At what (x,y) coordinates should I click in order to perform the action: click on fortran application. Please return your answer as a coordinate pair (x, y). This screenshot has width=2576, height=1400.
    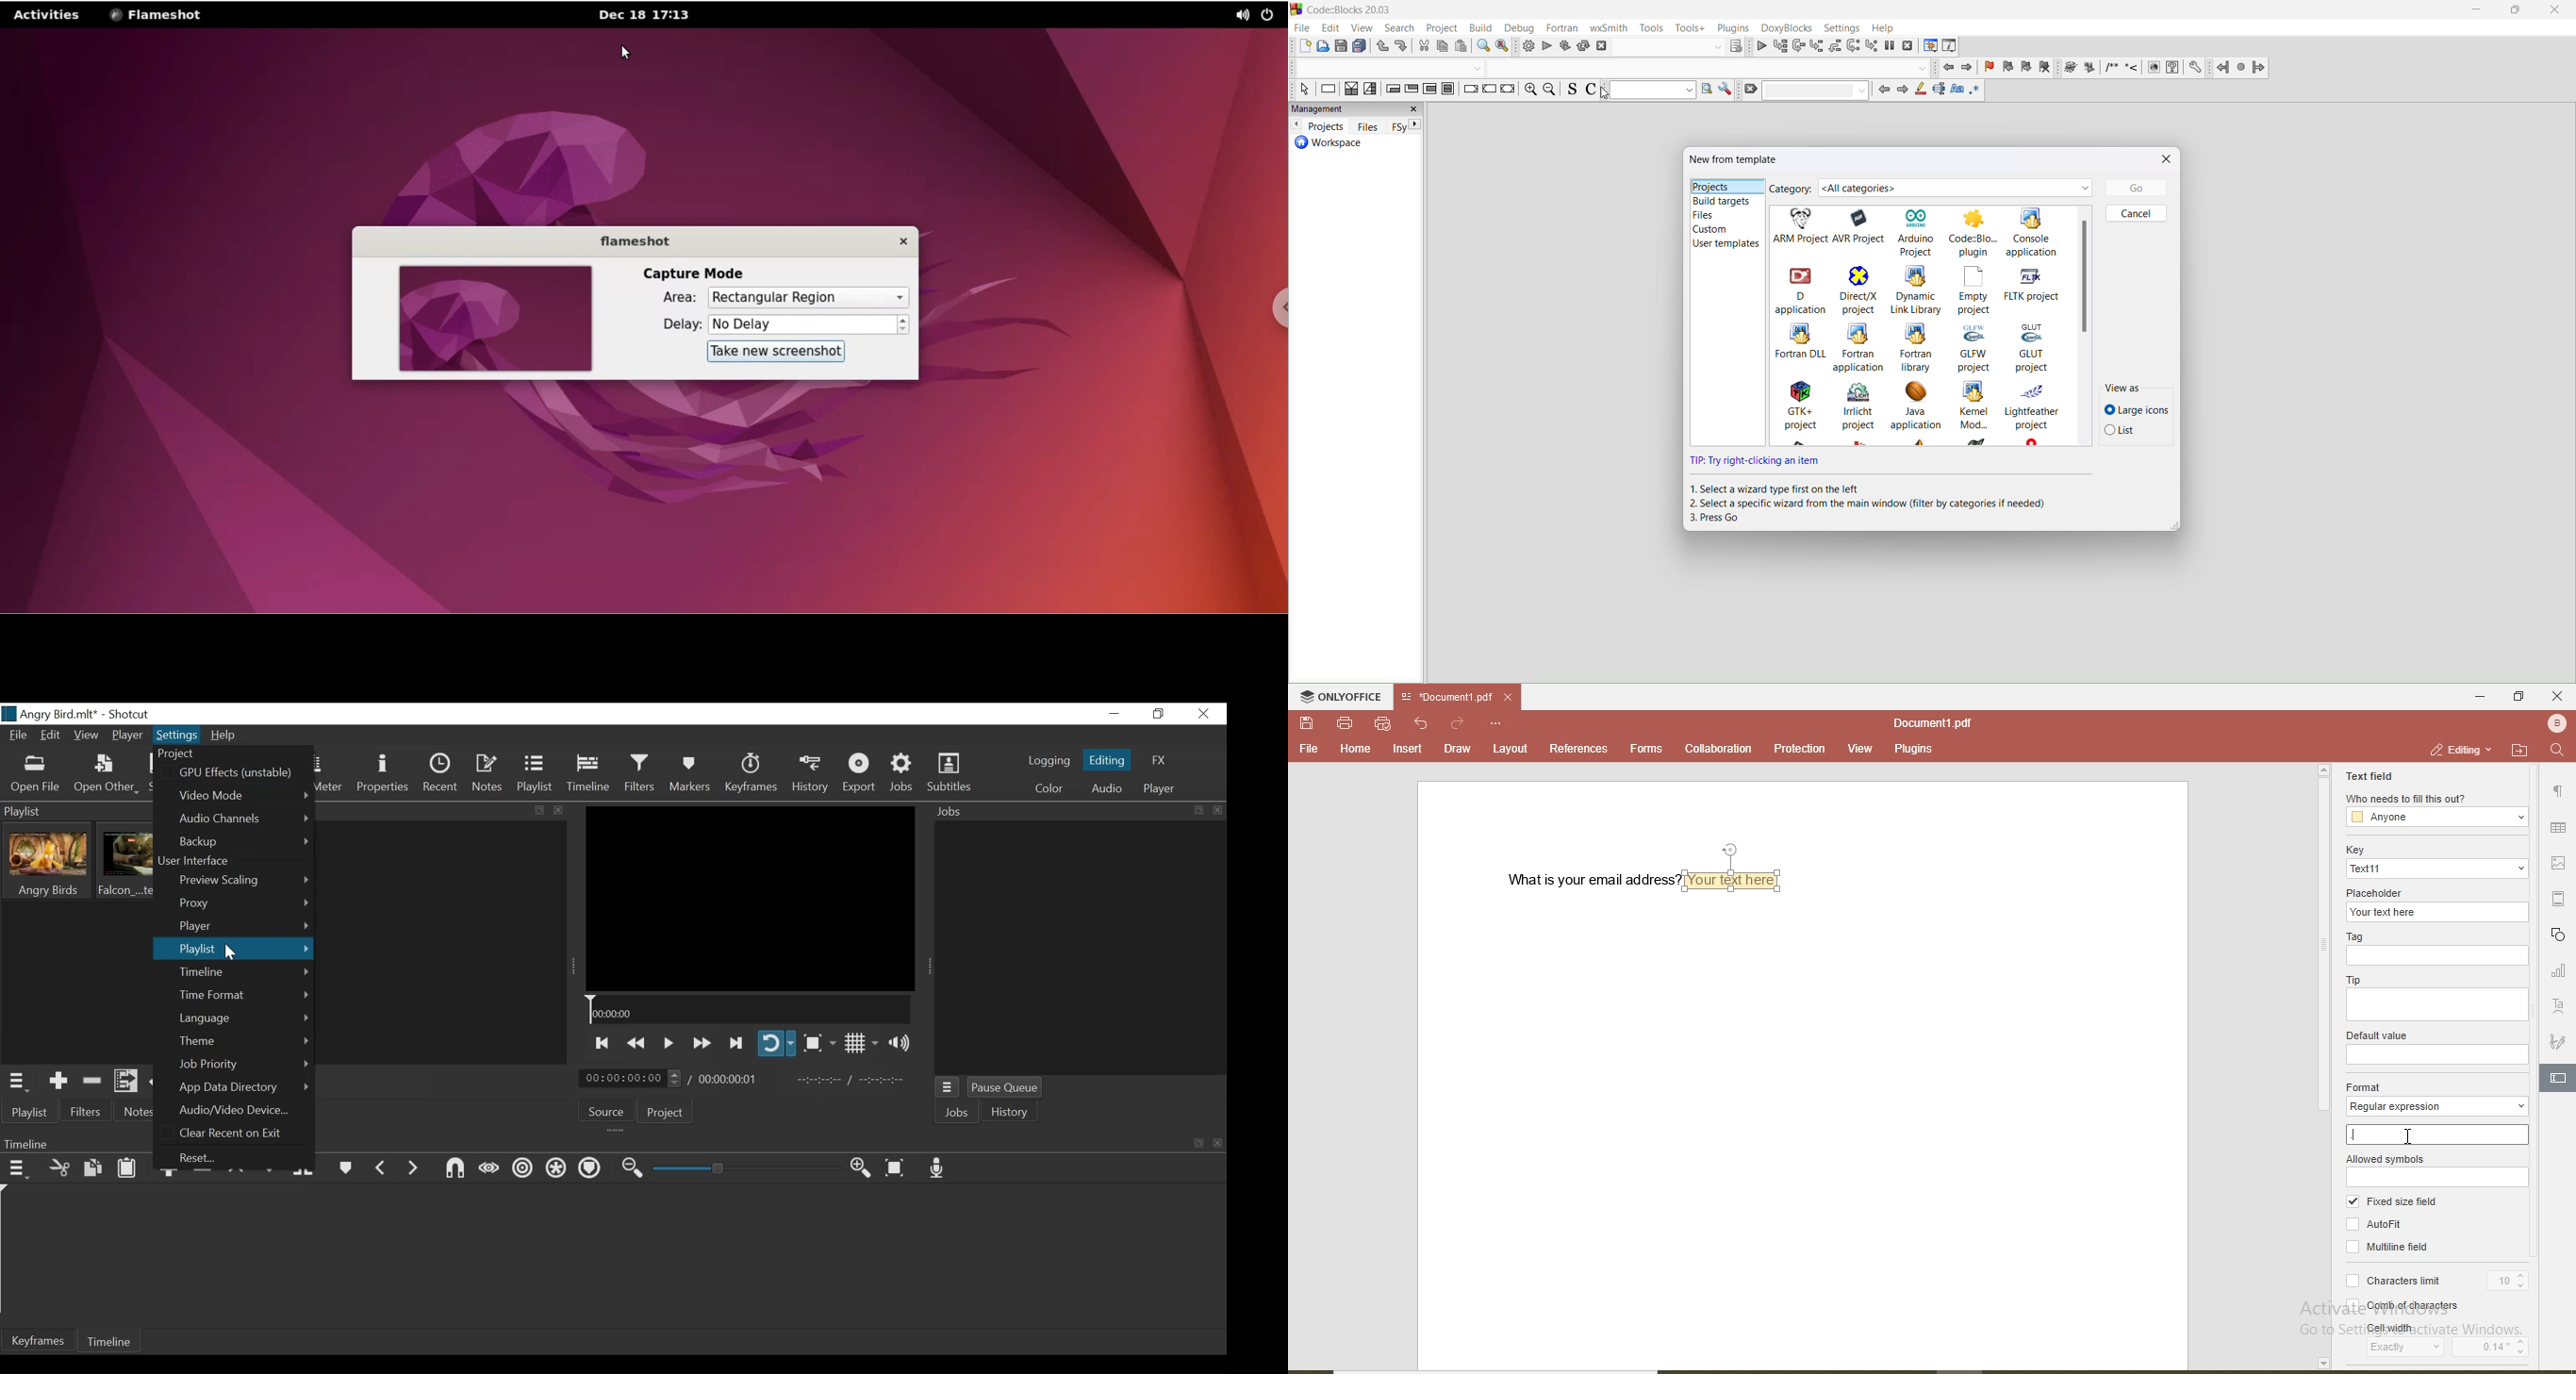
    Looking at the image, I should click on (1860, 348).